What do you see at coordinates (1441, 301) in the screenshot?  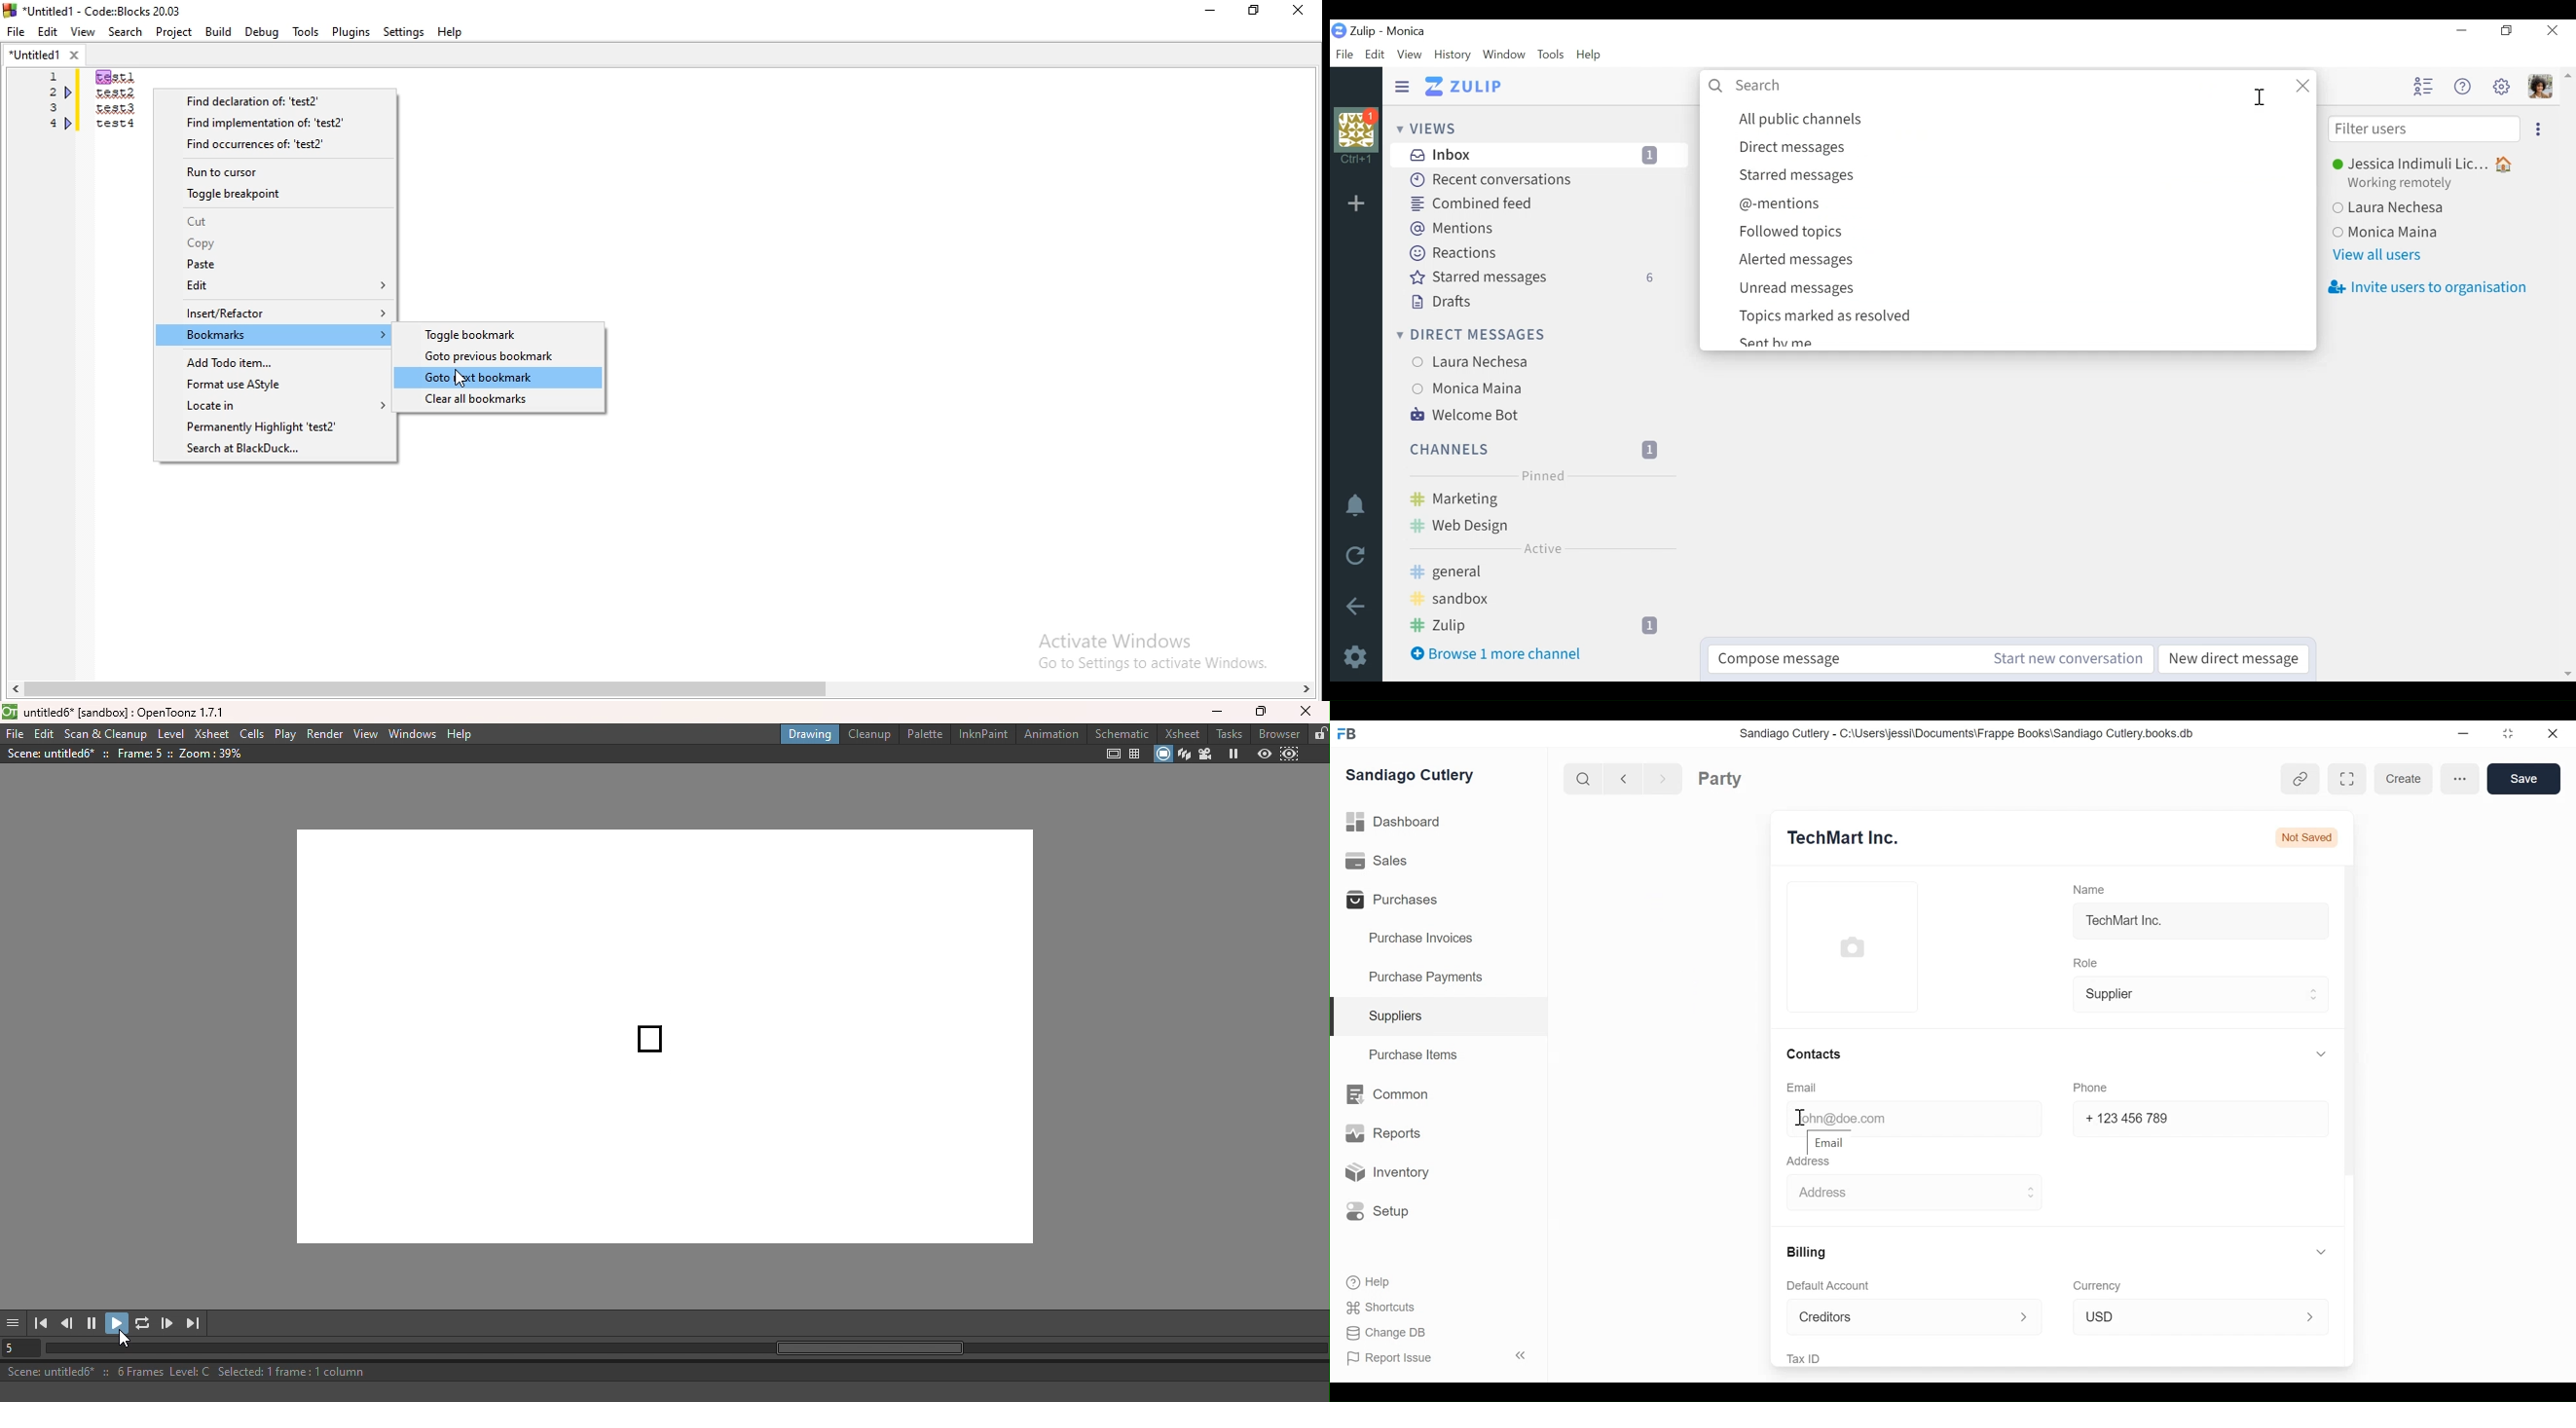 I see `Drafts` at bounding box center [1441, 301].